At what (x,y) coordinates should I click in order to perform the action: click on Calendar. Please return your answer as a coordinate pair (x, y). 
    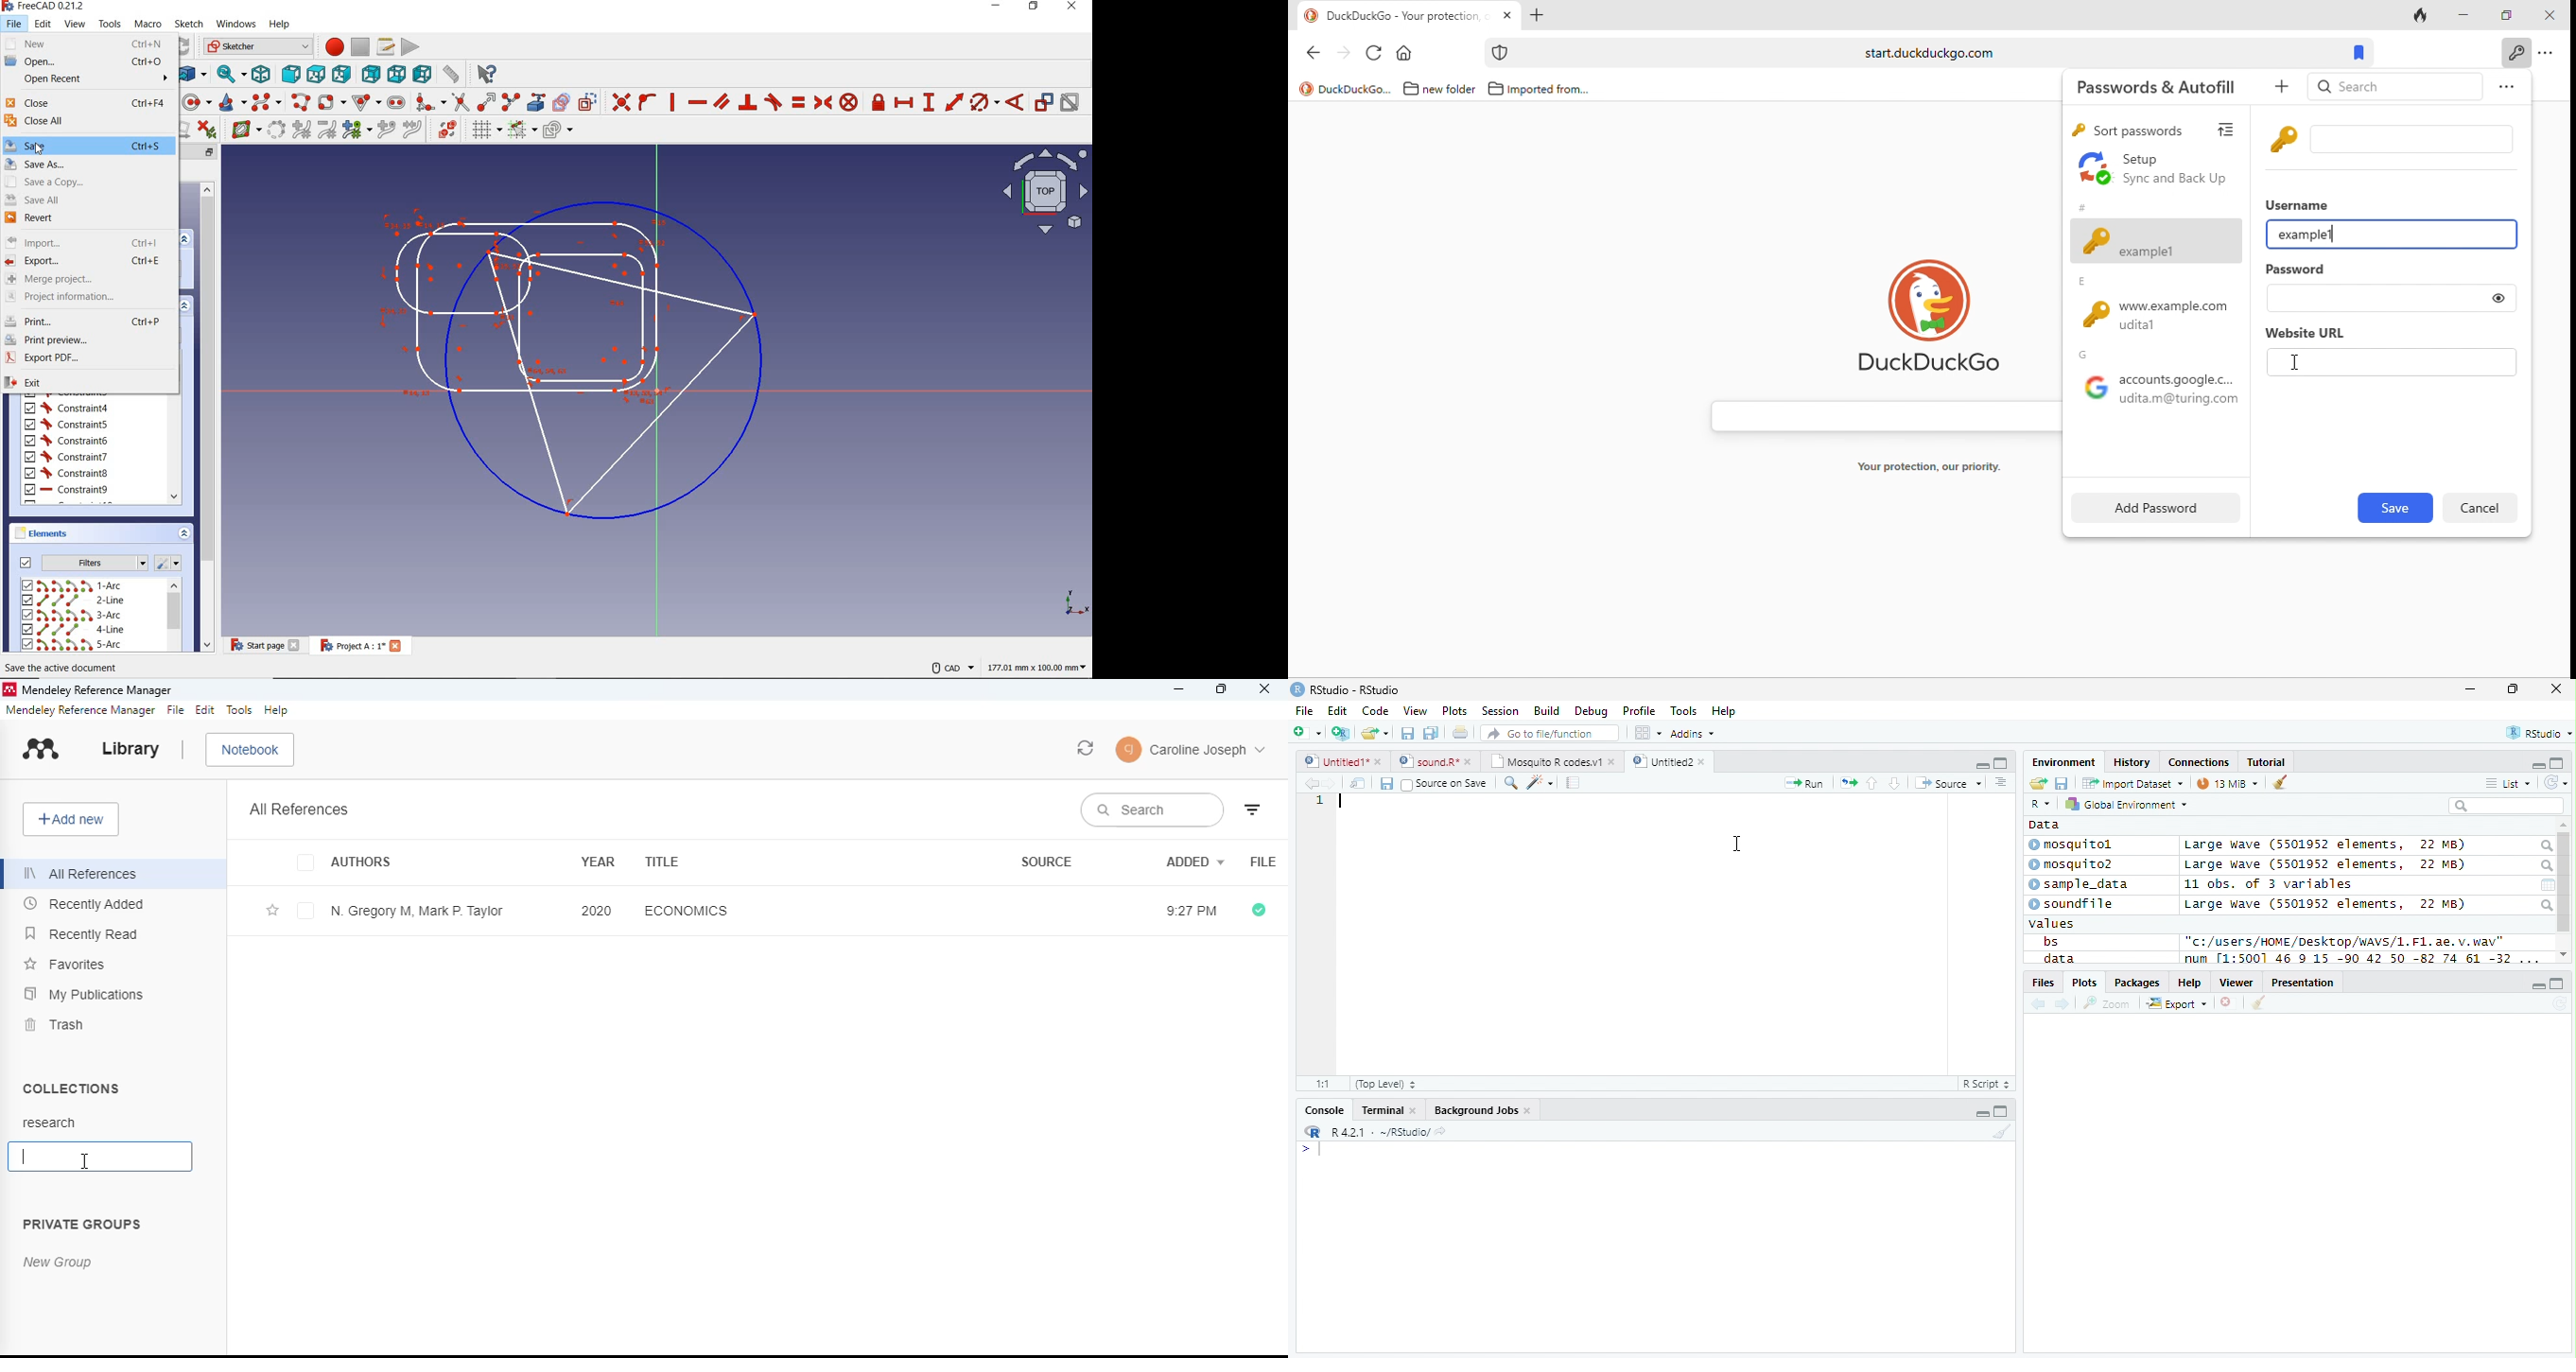
    Looking at the image, I should click on (2548, 885).